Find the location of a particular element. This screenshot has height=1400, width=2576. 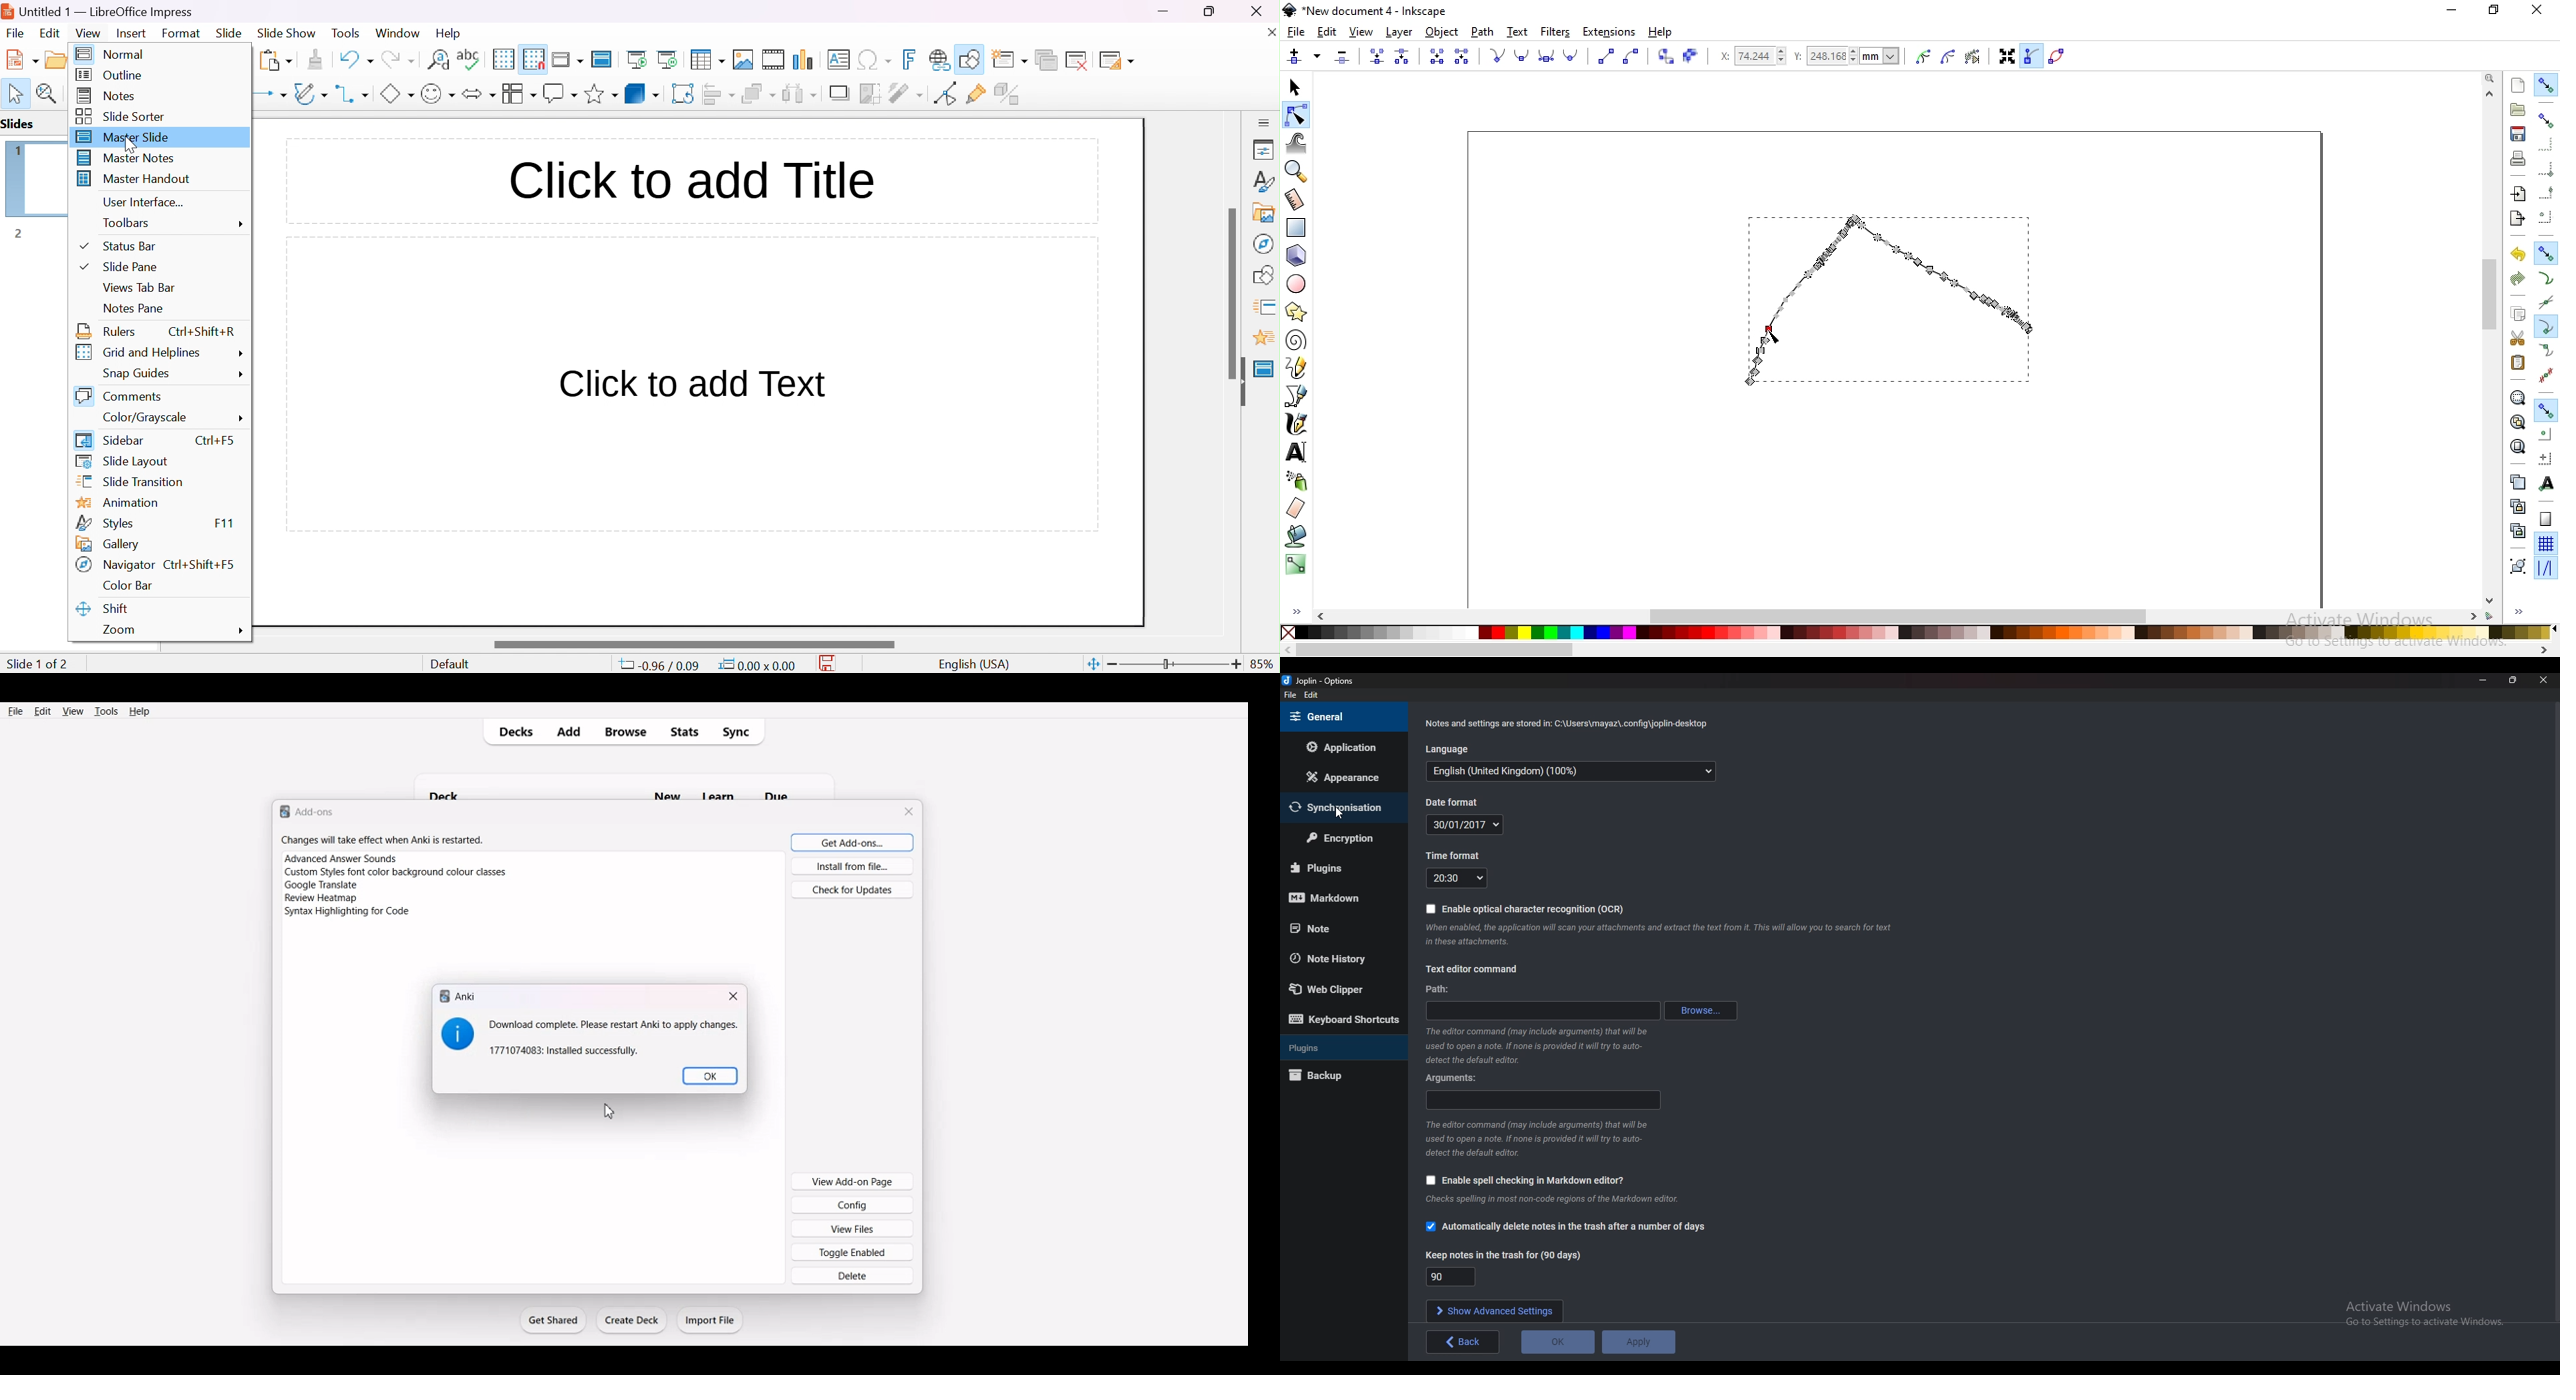

snap to paths is located at coordinates (2545, 278).